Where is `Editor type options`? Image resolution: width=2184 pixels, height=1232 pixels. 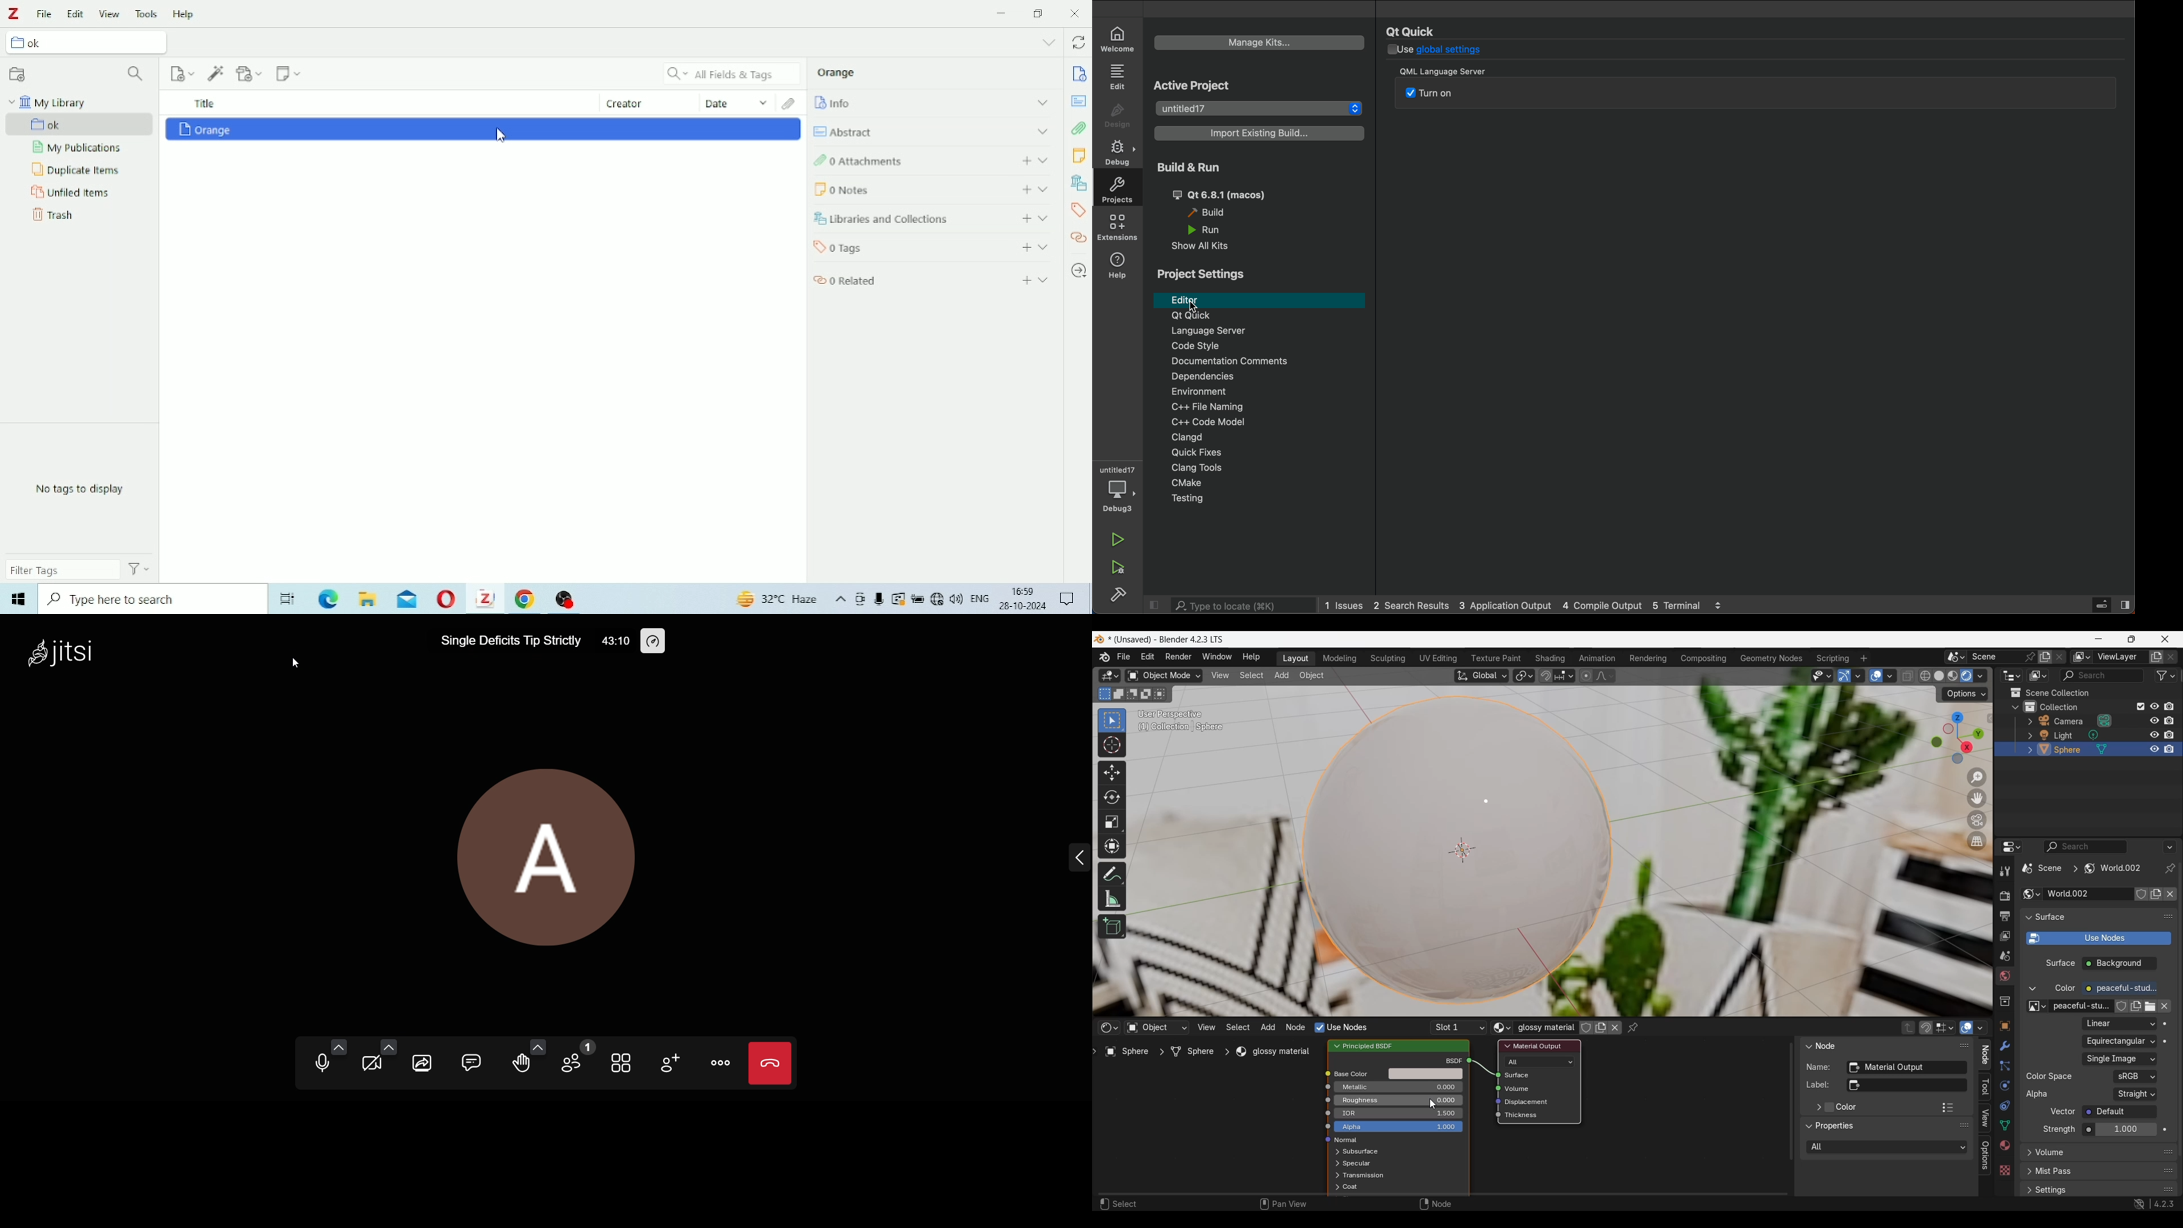
Editor type options is located at coordinates (2012, 847).